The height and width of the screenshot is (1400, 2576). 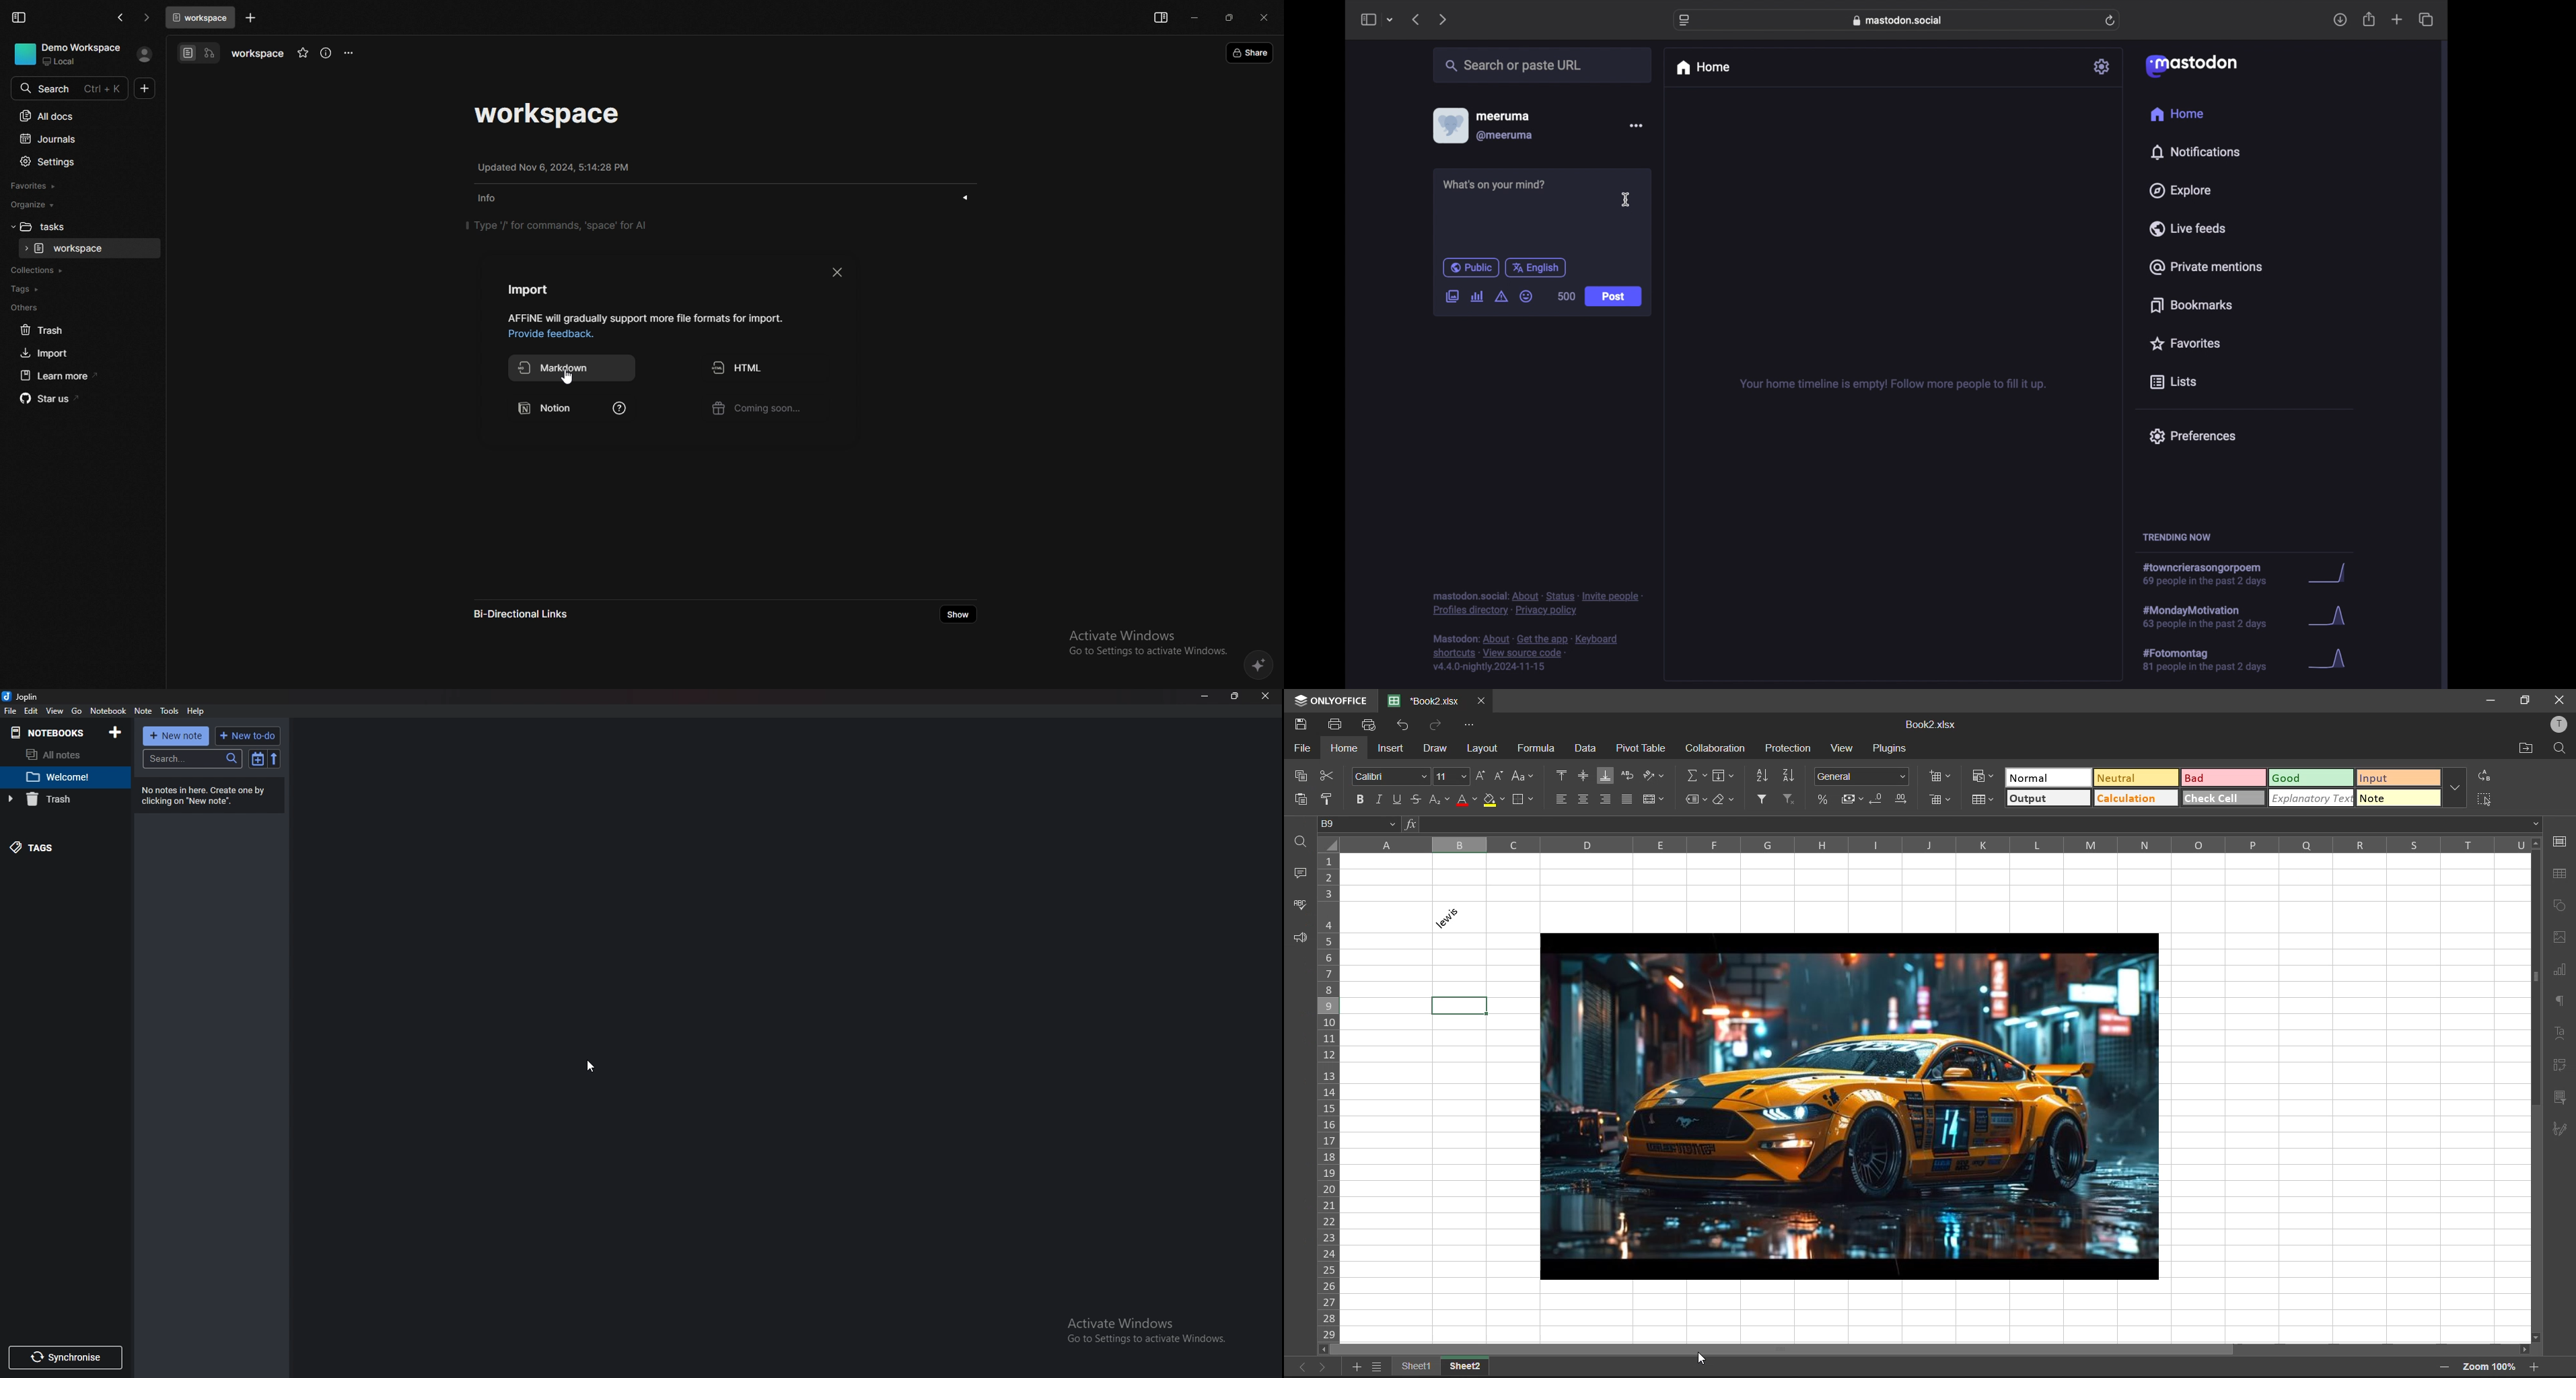 What do you see at coordinates (2370, 20) in the screenshot?
I see `share` at bounding box center [2370, 20].